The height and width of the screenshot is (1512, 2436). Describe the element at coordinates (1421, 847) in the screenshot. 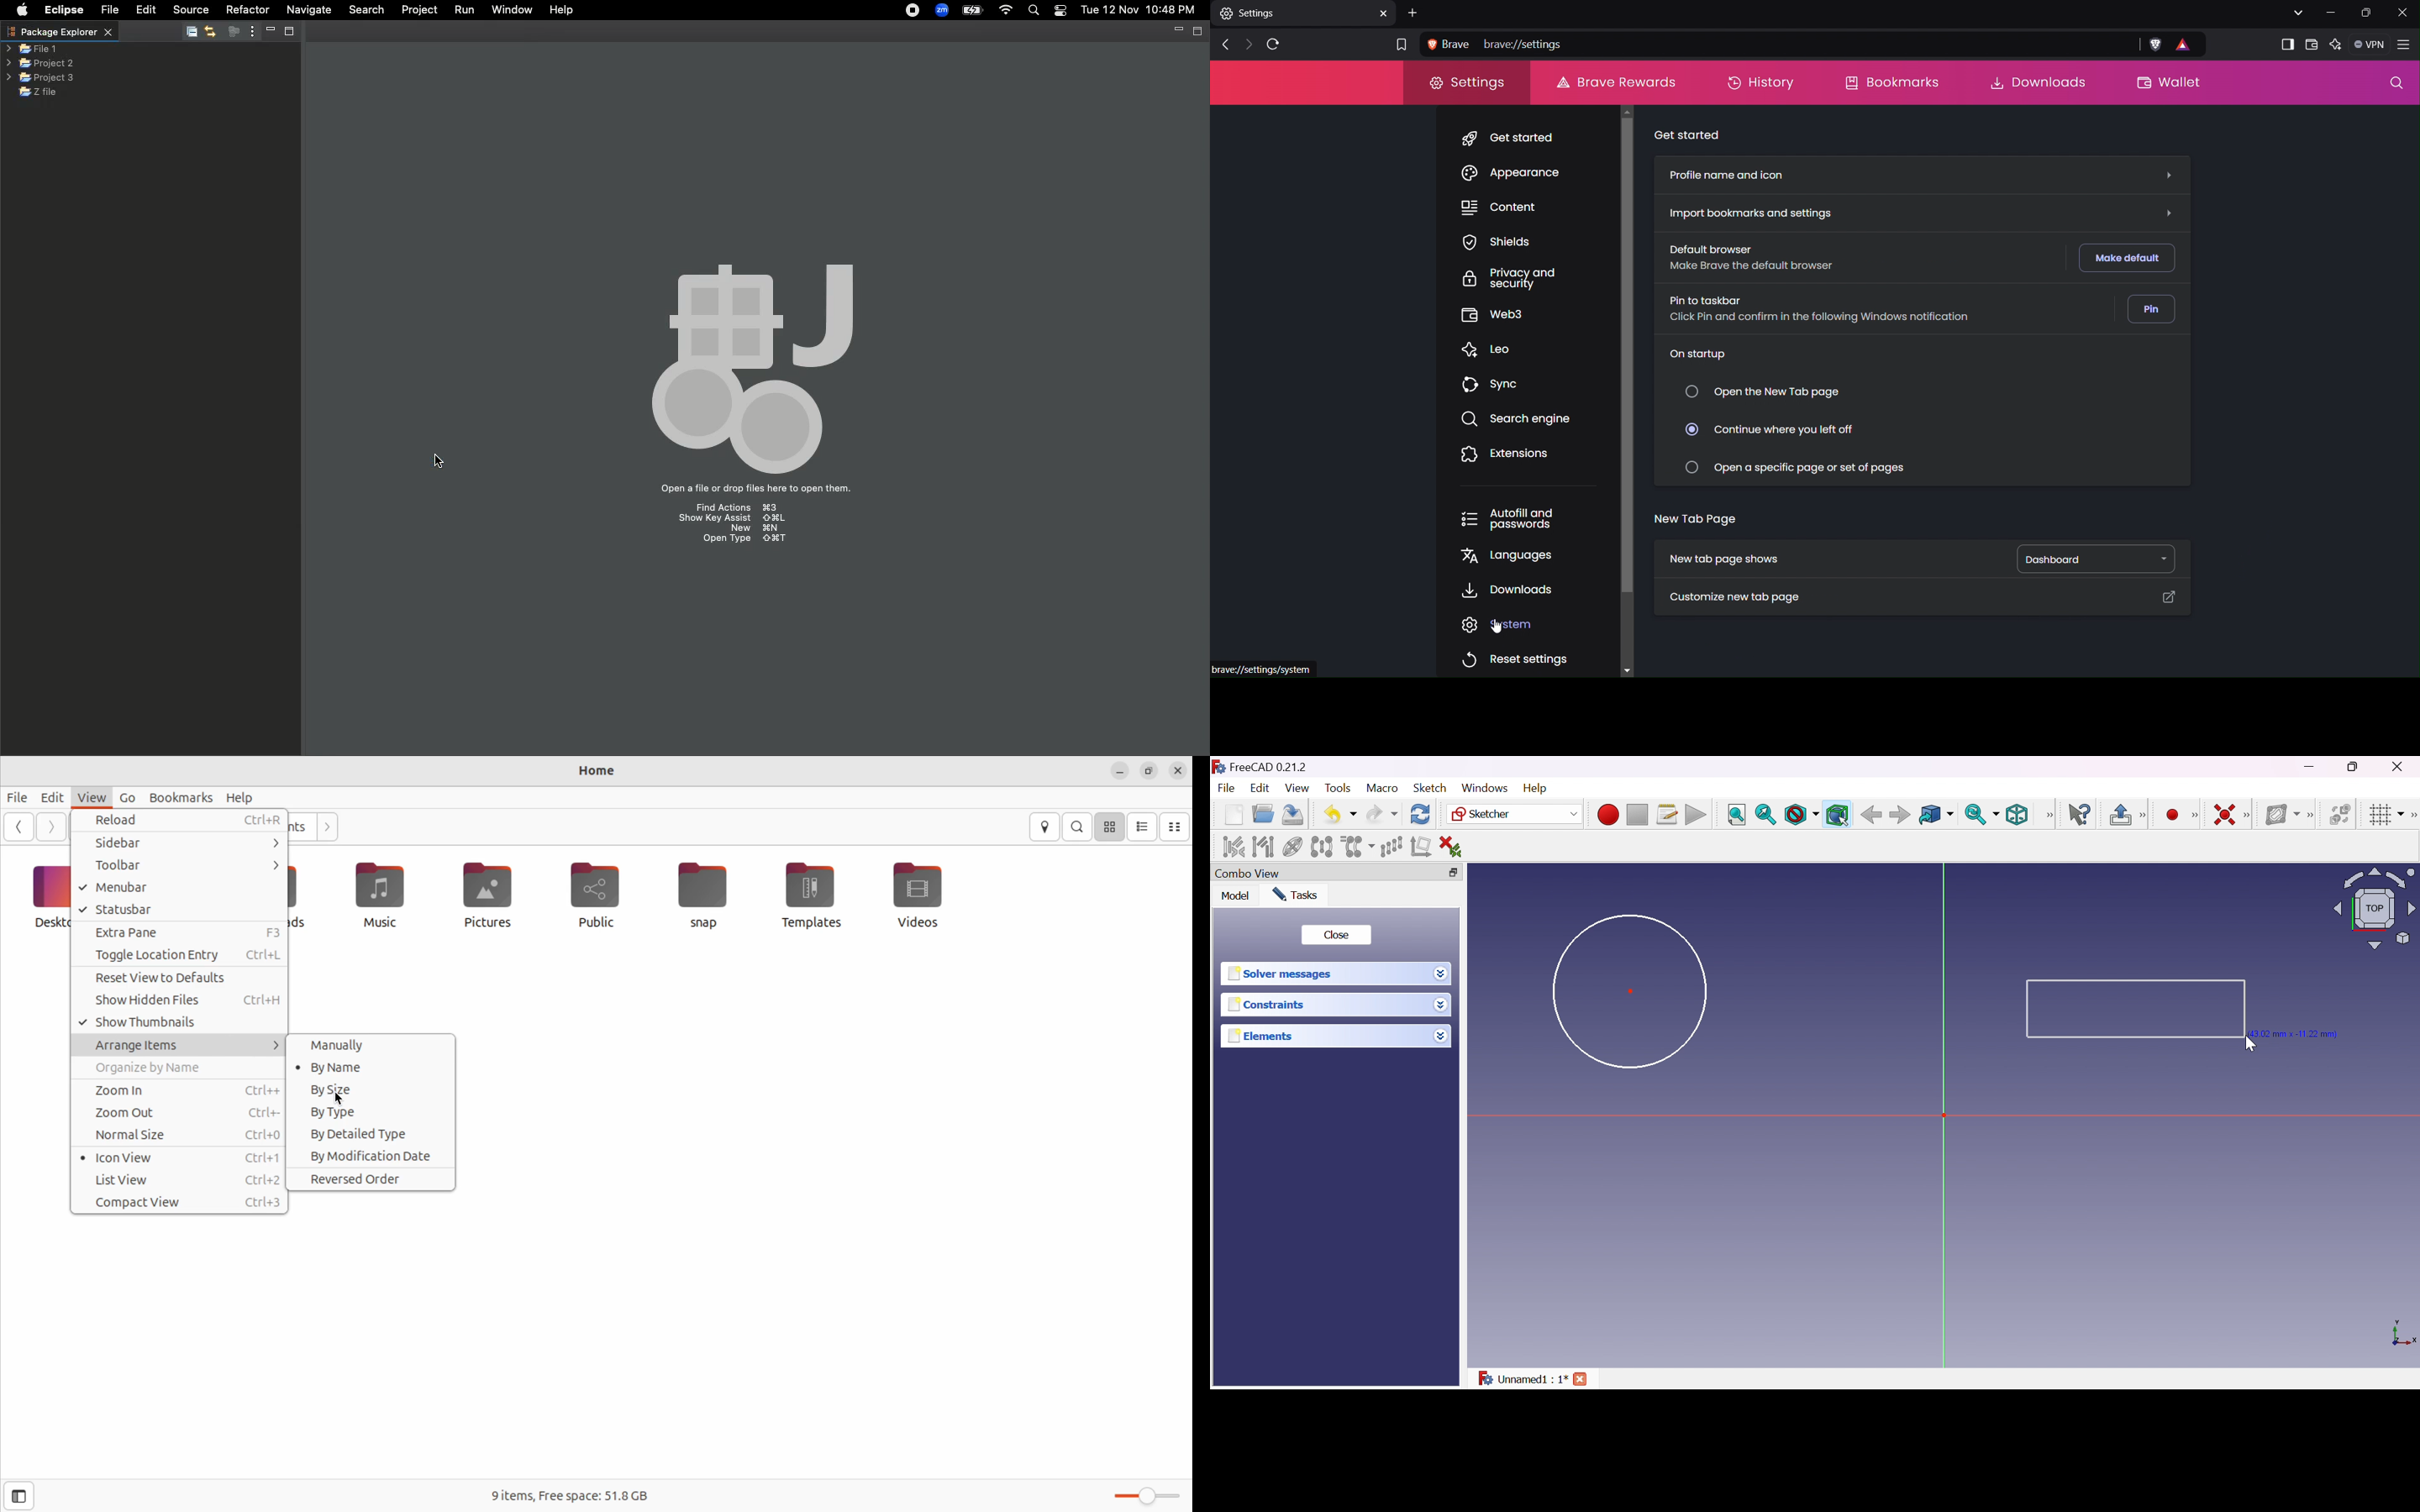

I see `Remove axes alignment` at that location.